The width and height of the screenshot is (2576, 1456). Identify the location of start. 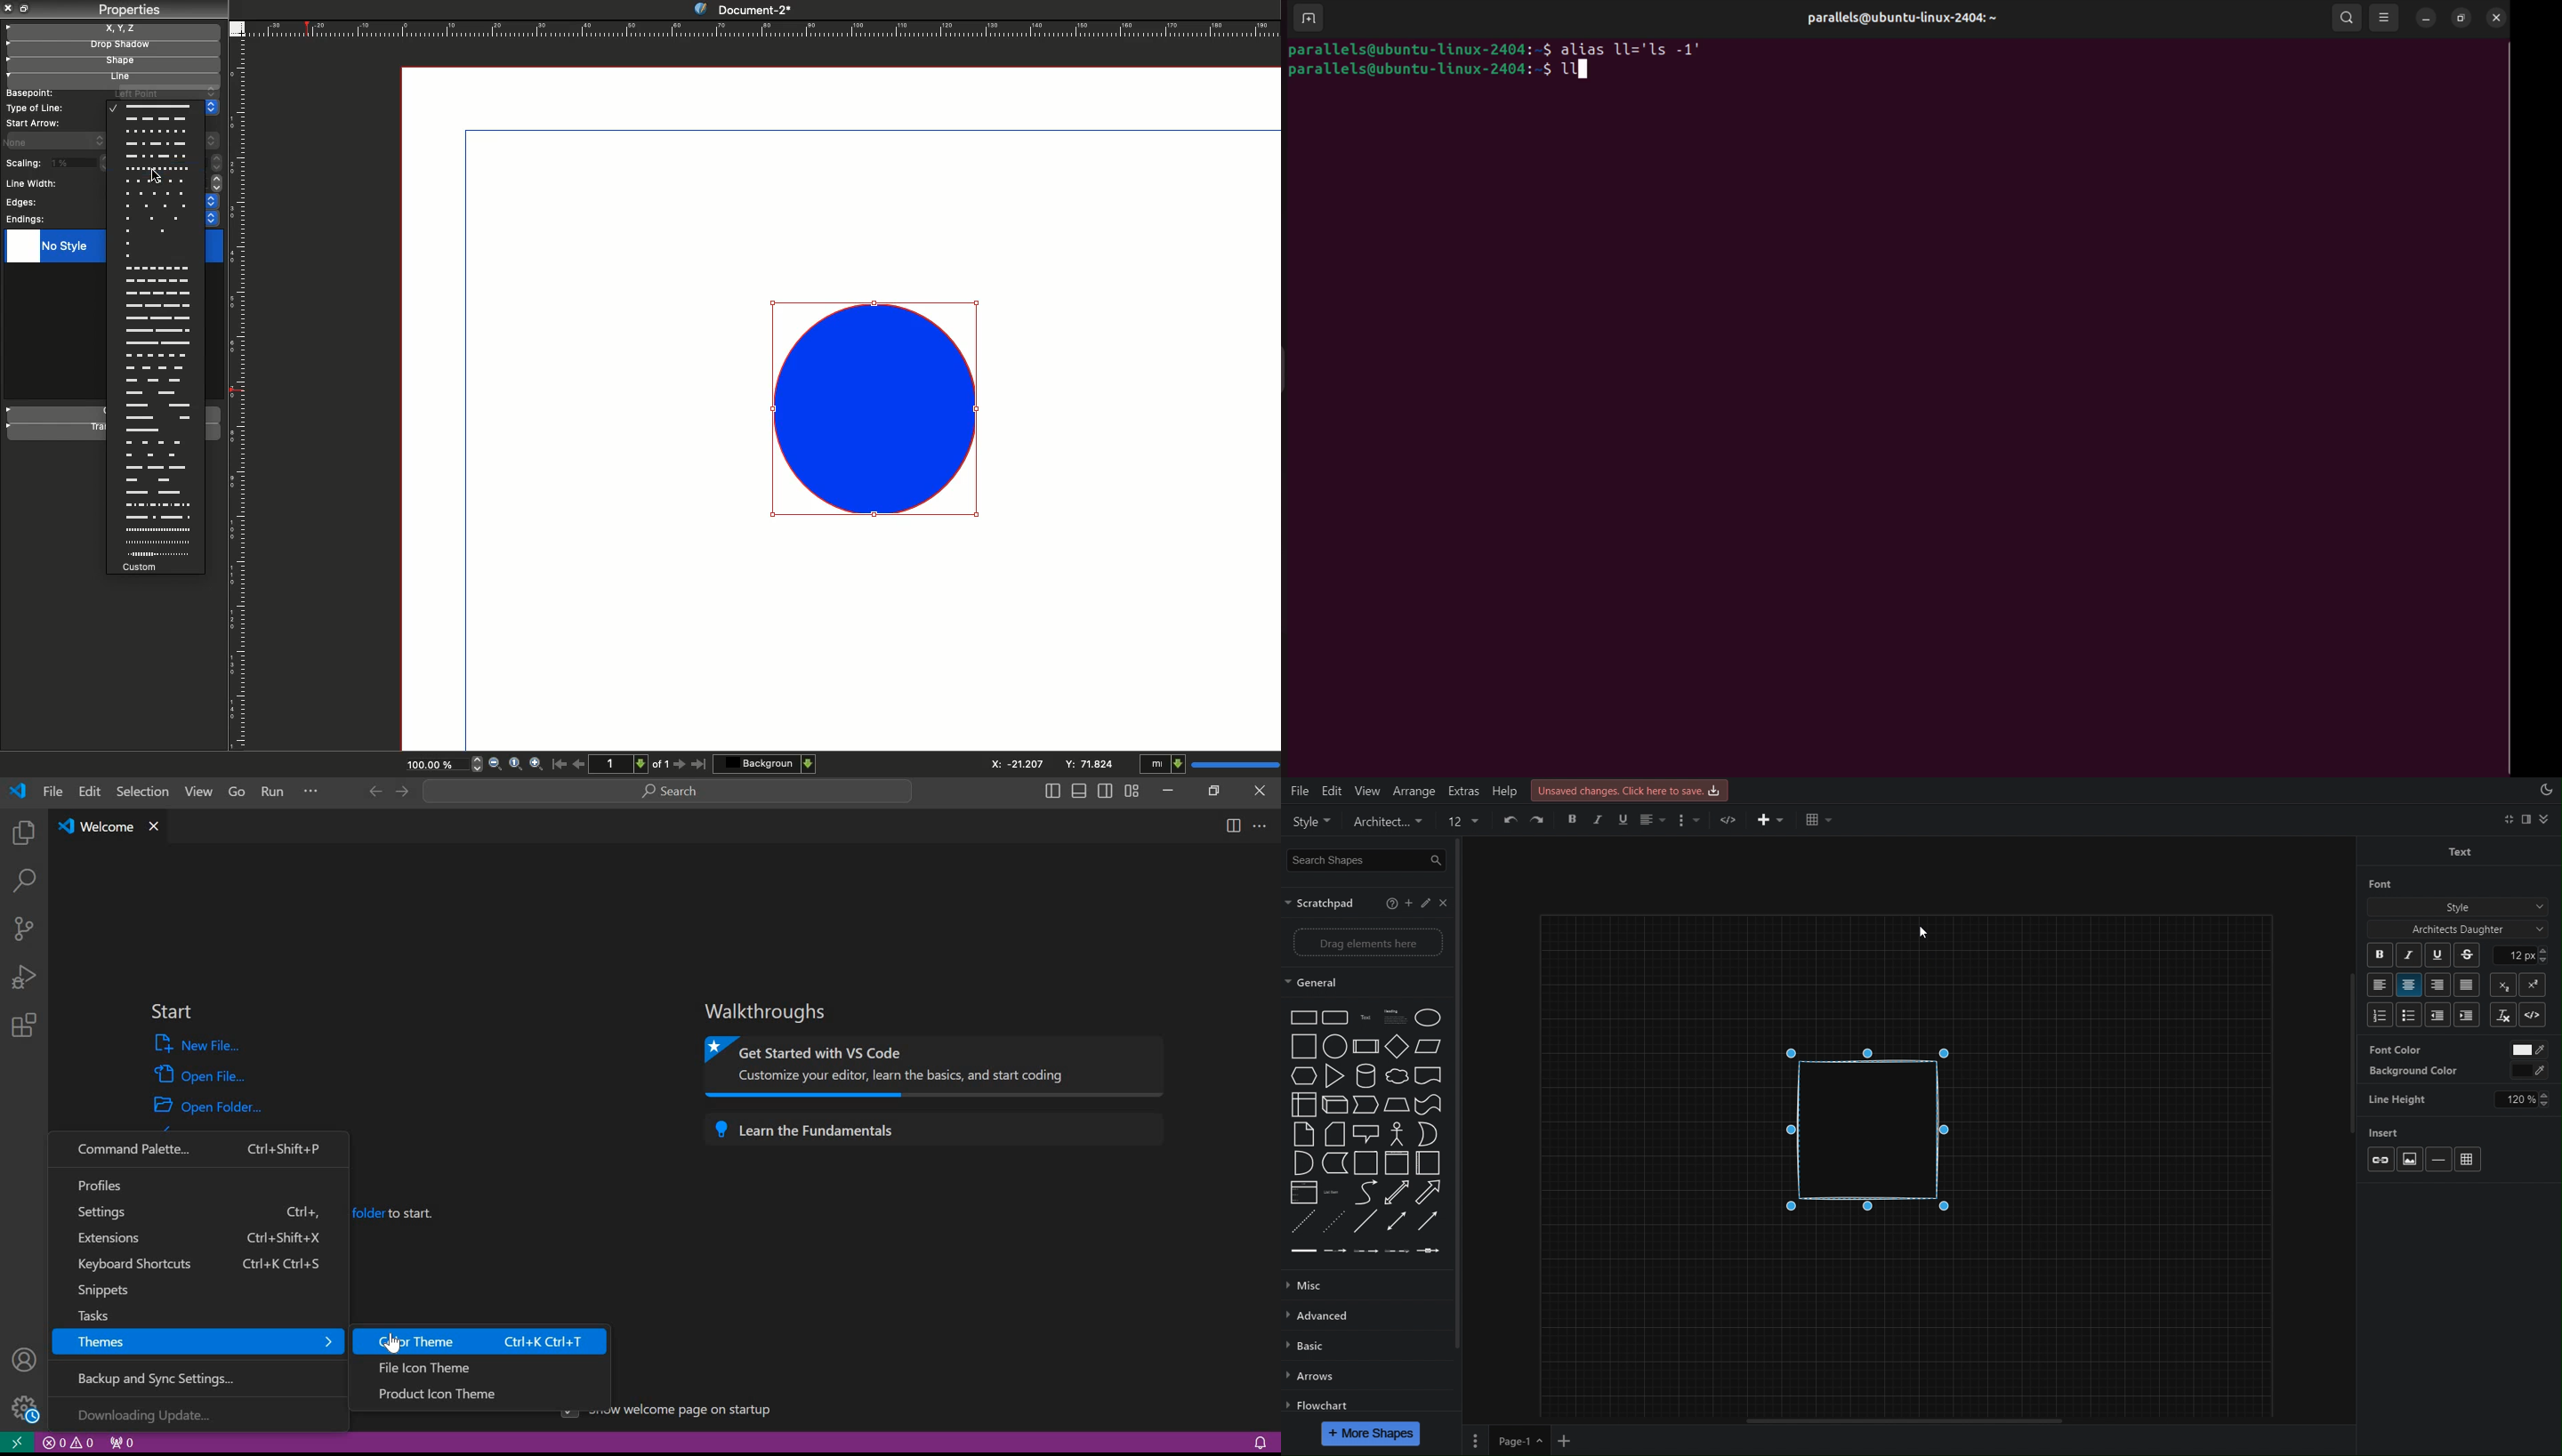
(171, 1012).